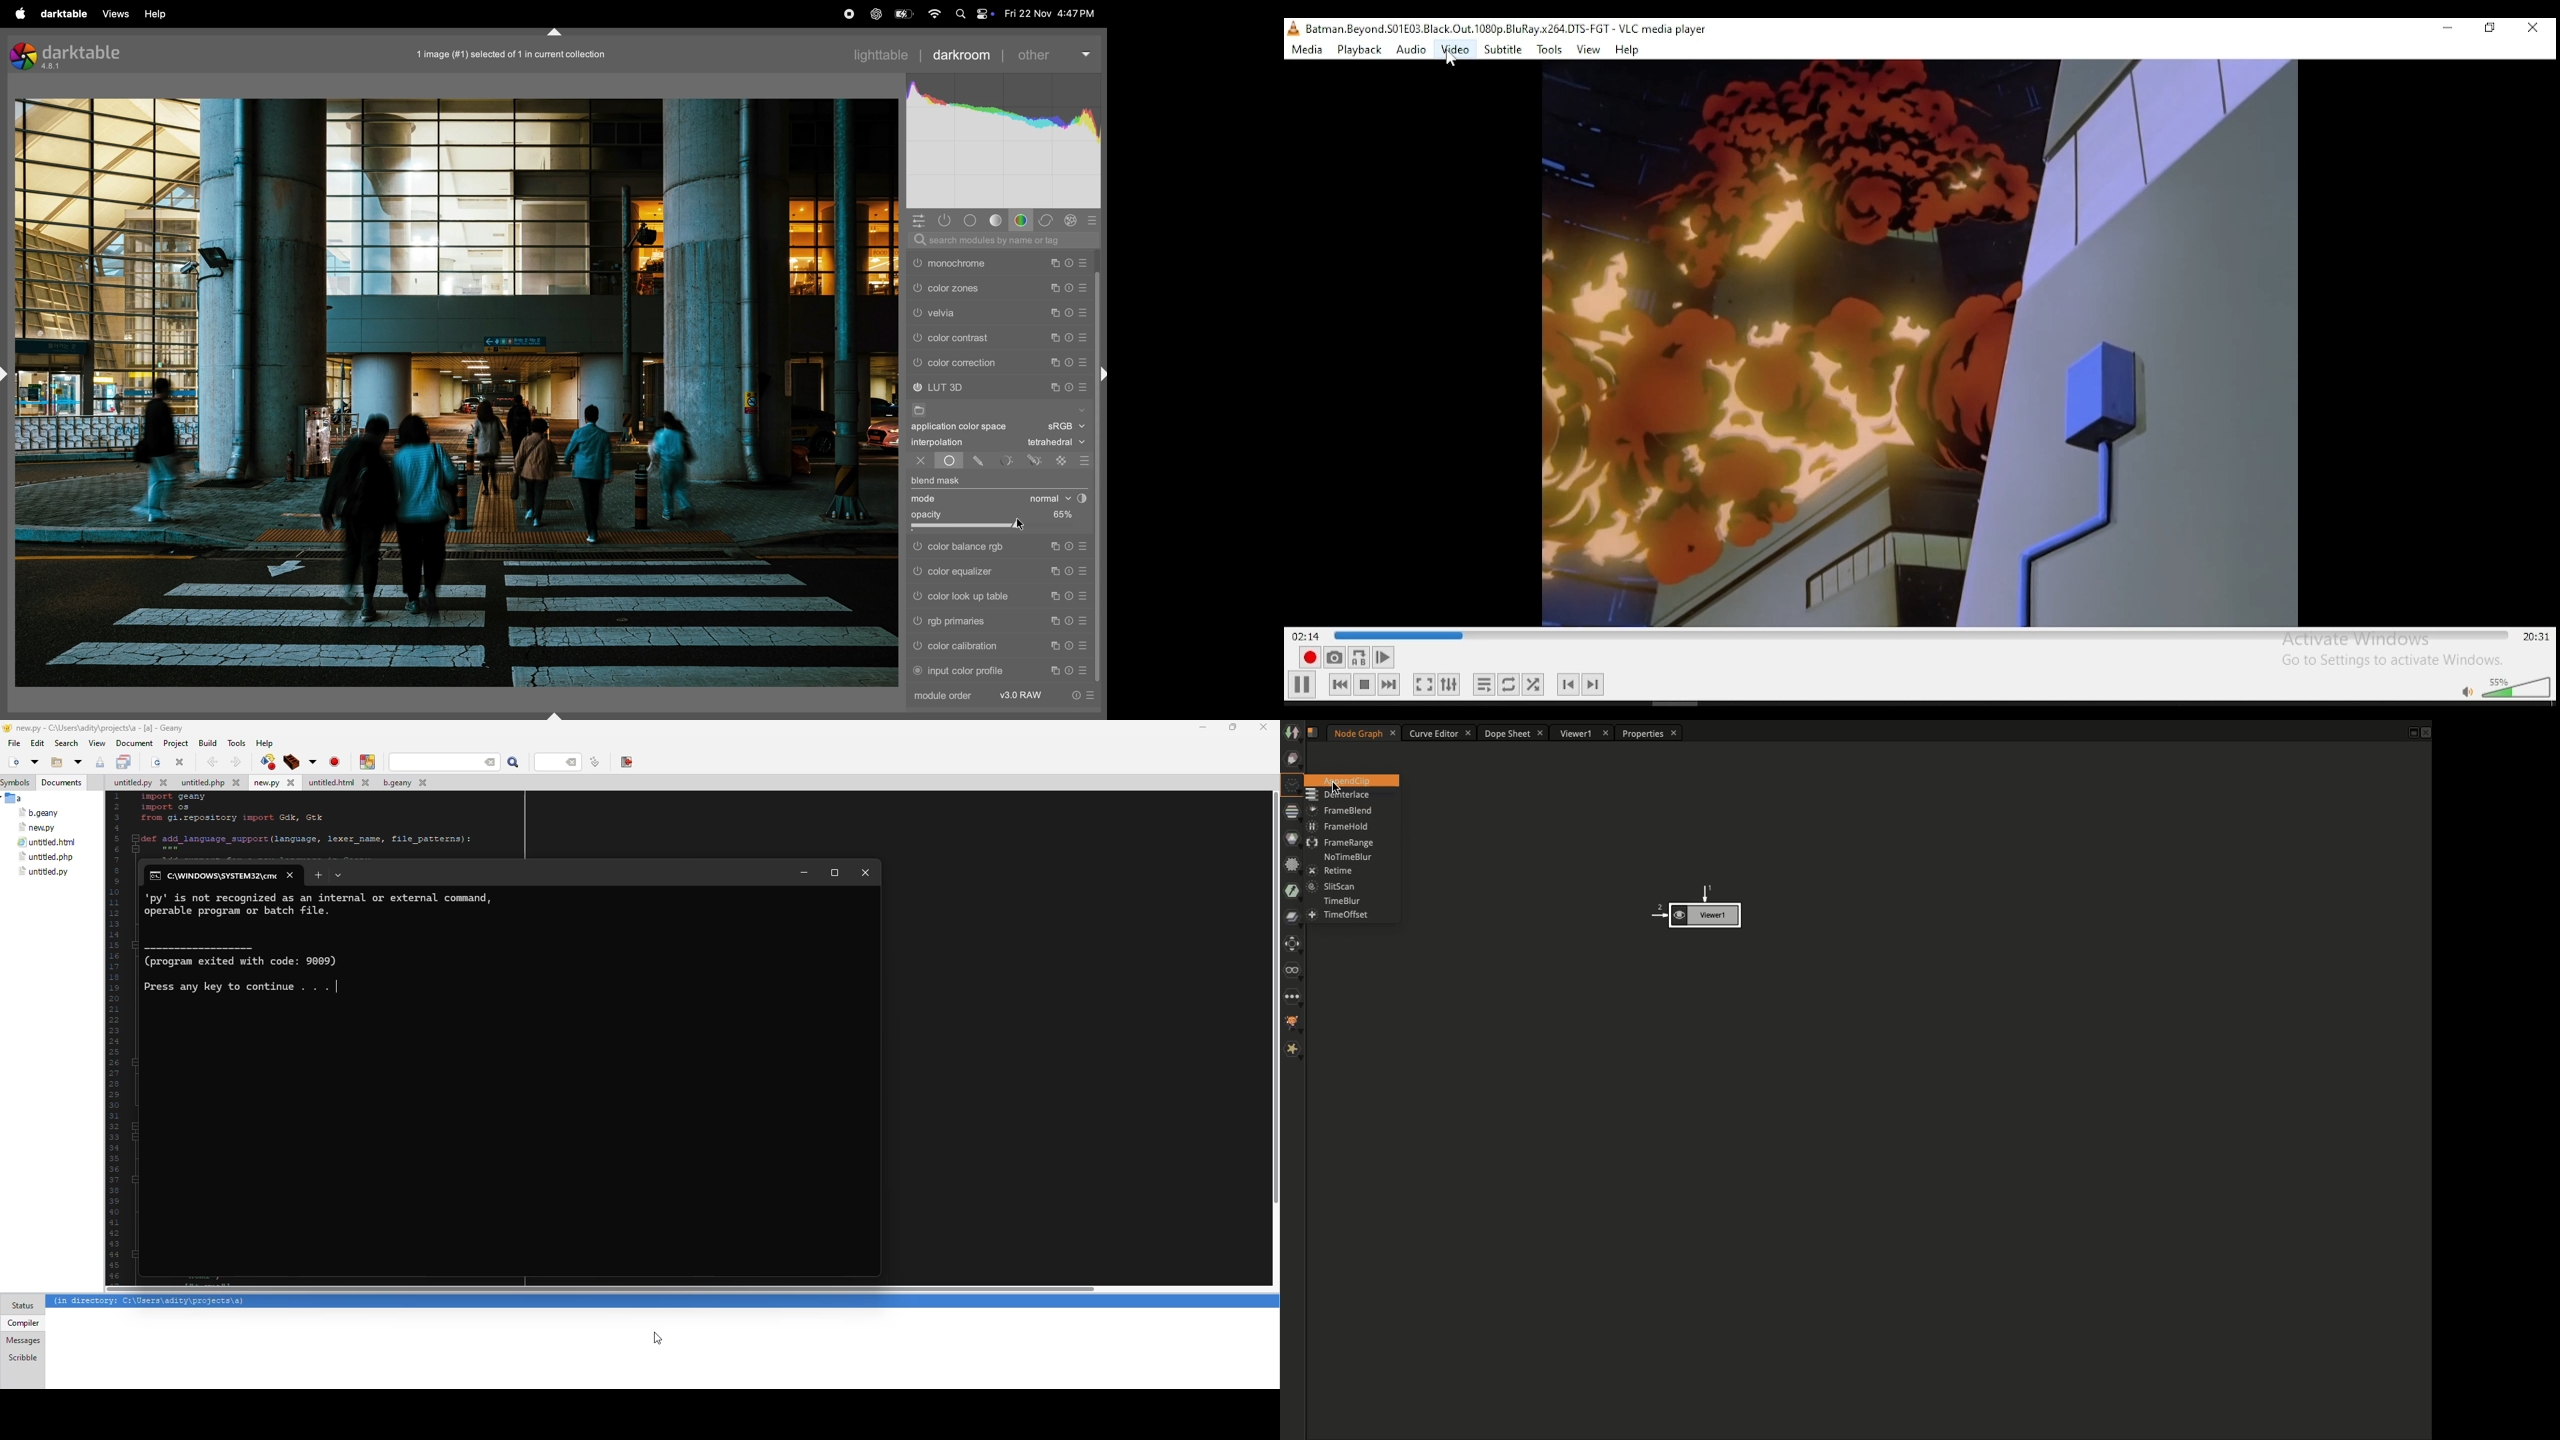  Describe the element at coordinates (901, 15) in the screenshot. I see `battery` at that location.